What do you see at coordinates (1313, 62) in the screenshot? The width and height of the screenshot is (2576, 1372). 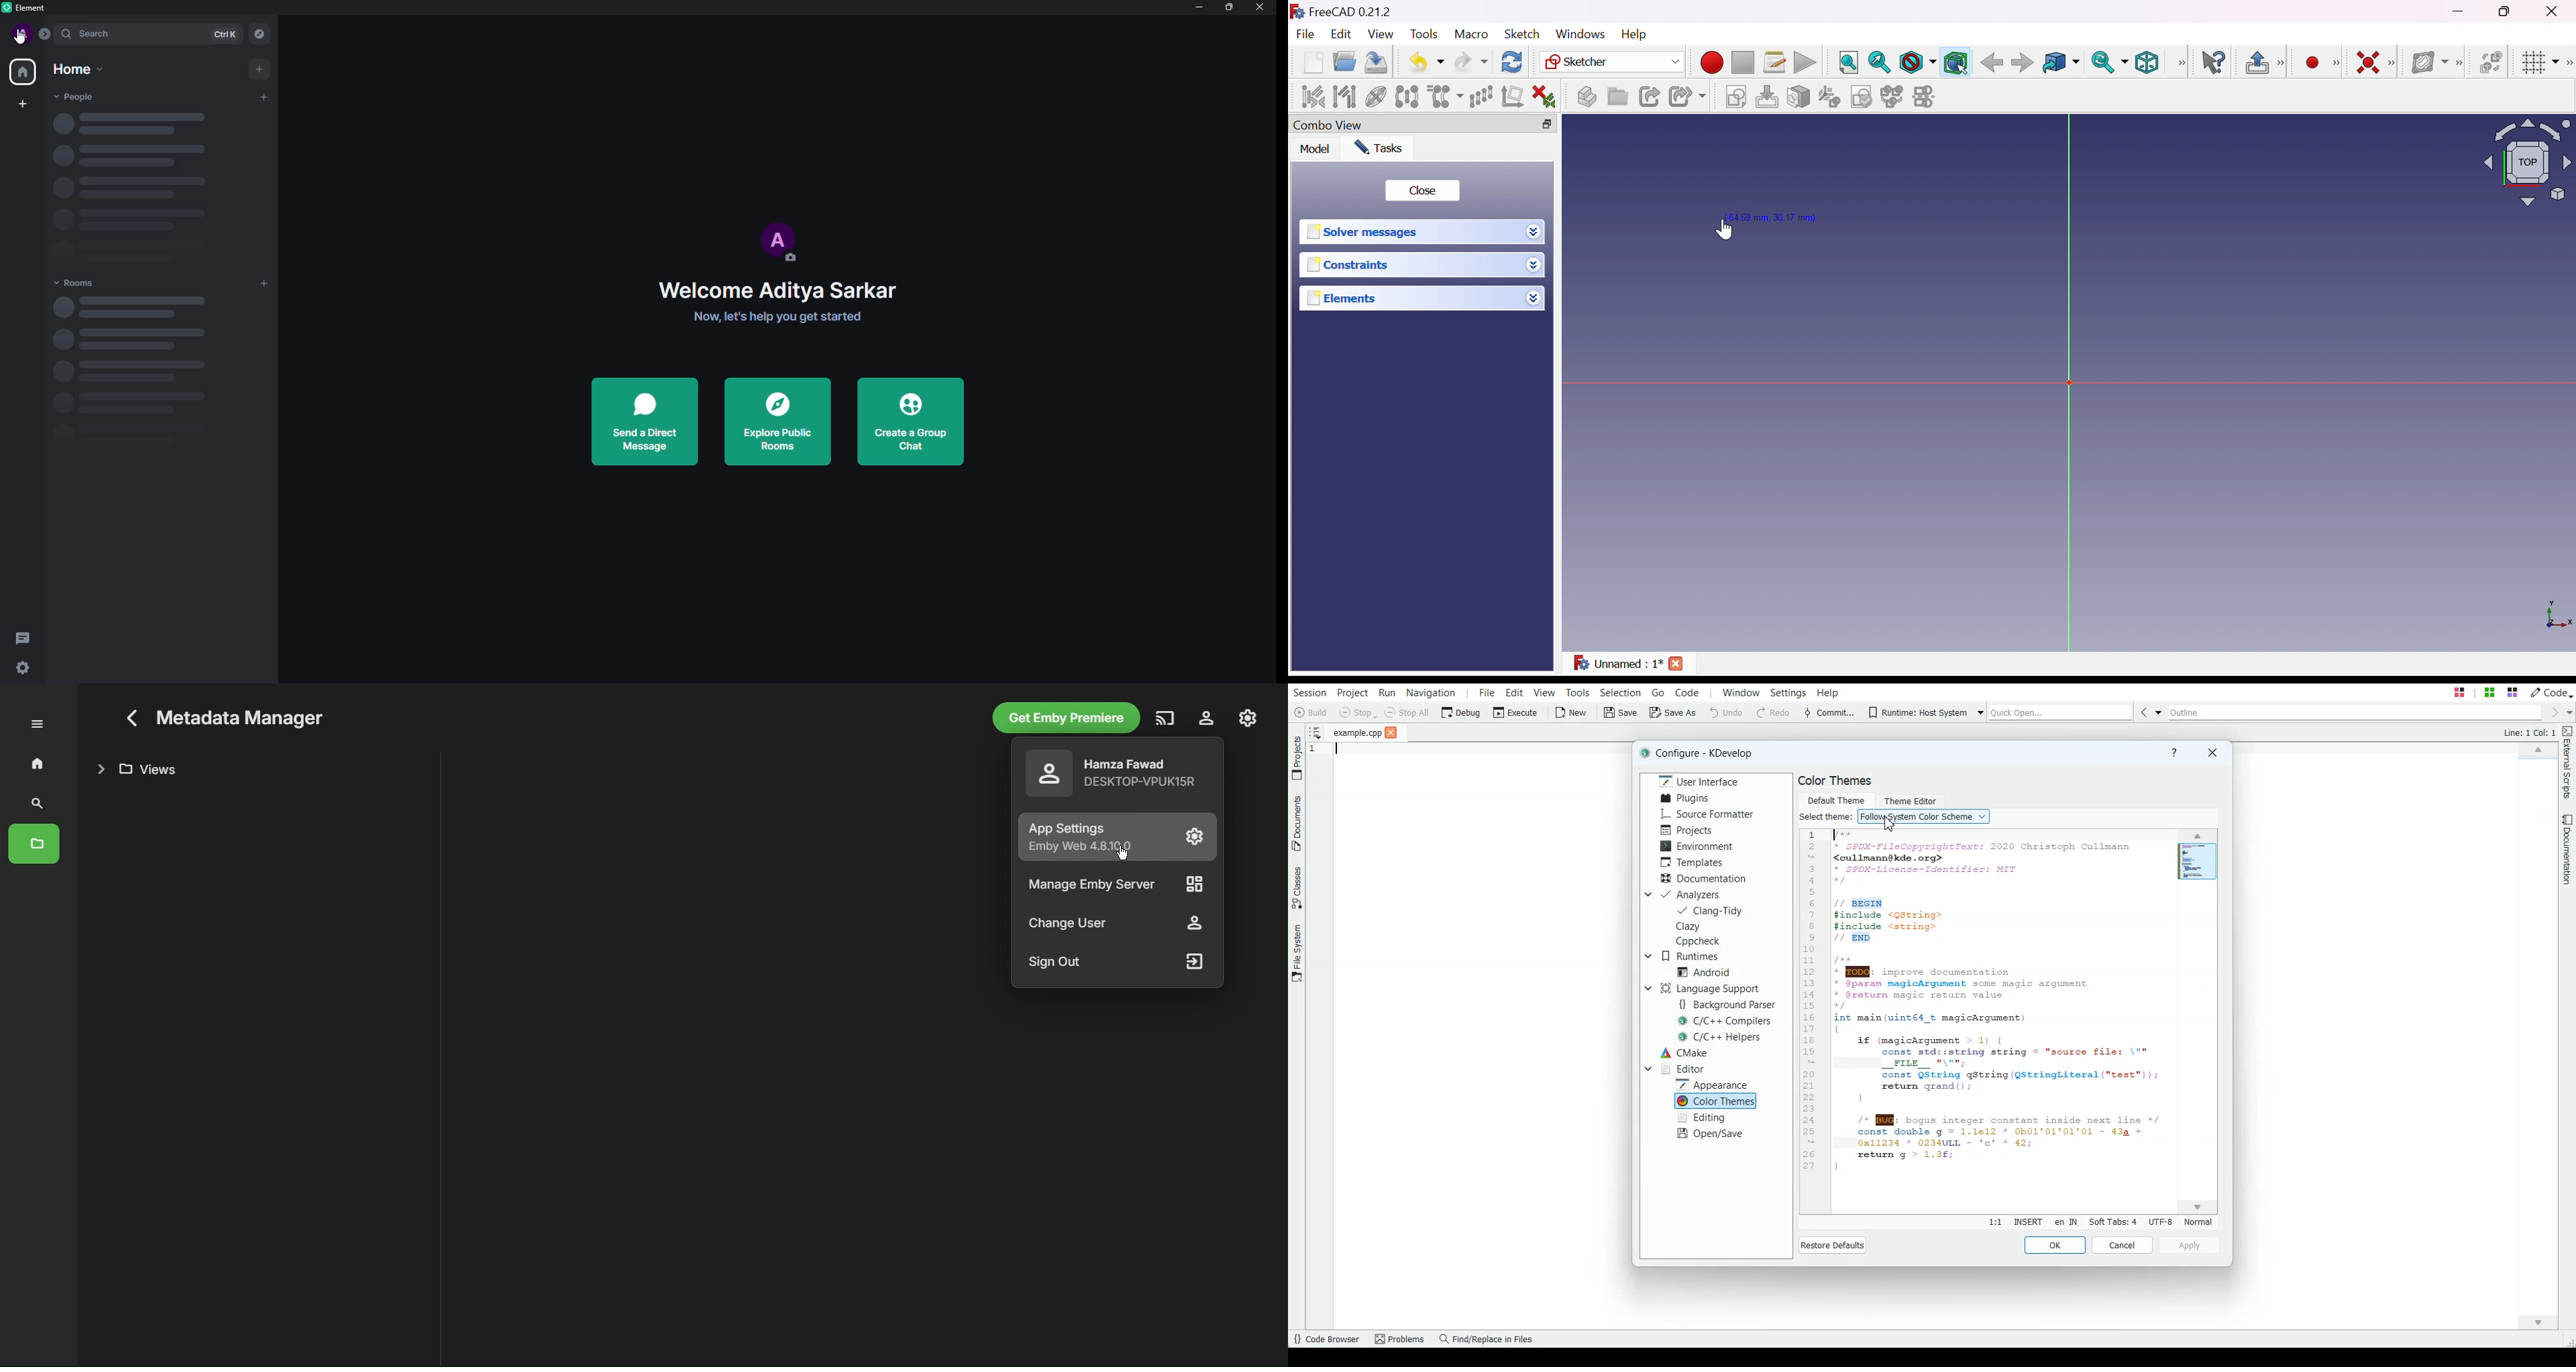 I see `New` at bounding box center [1313, 62].